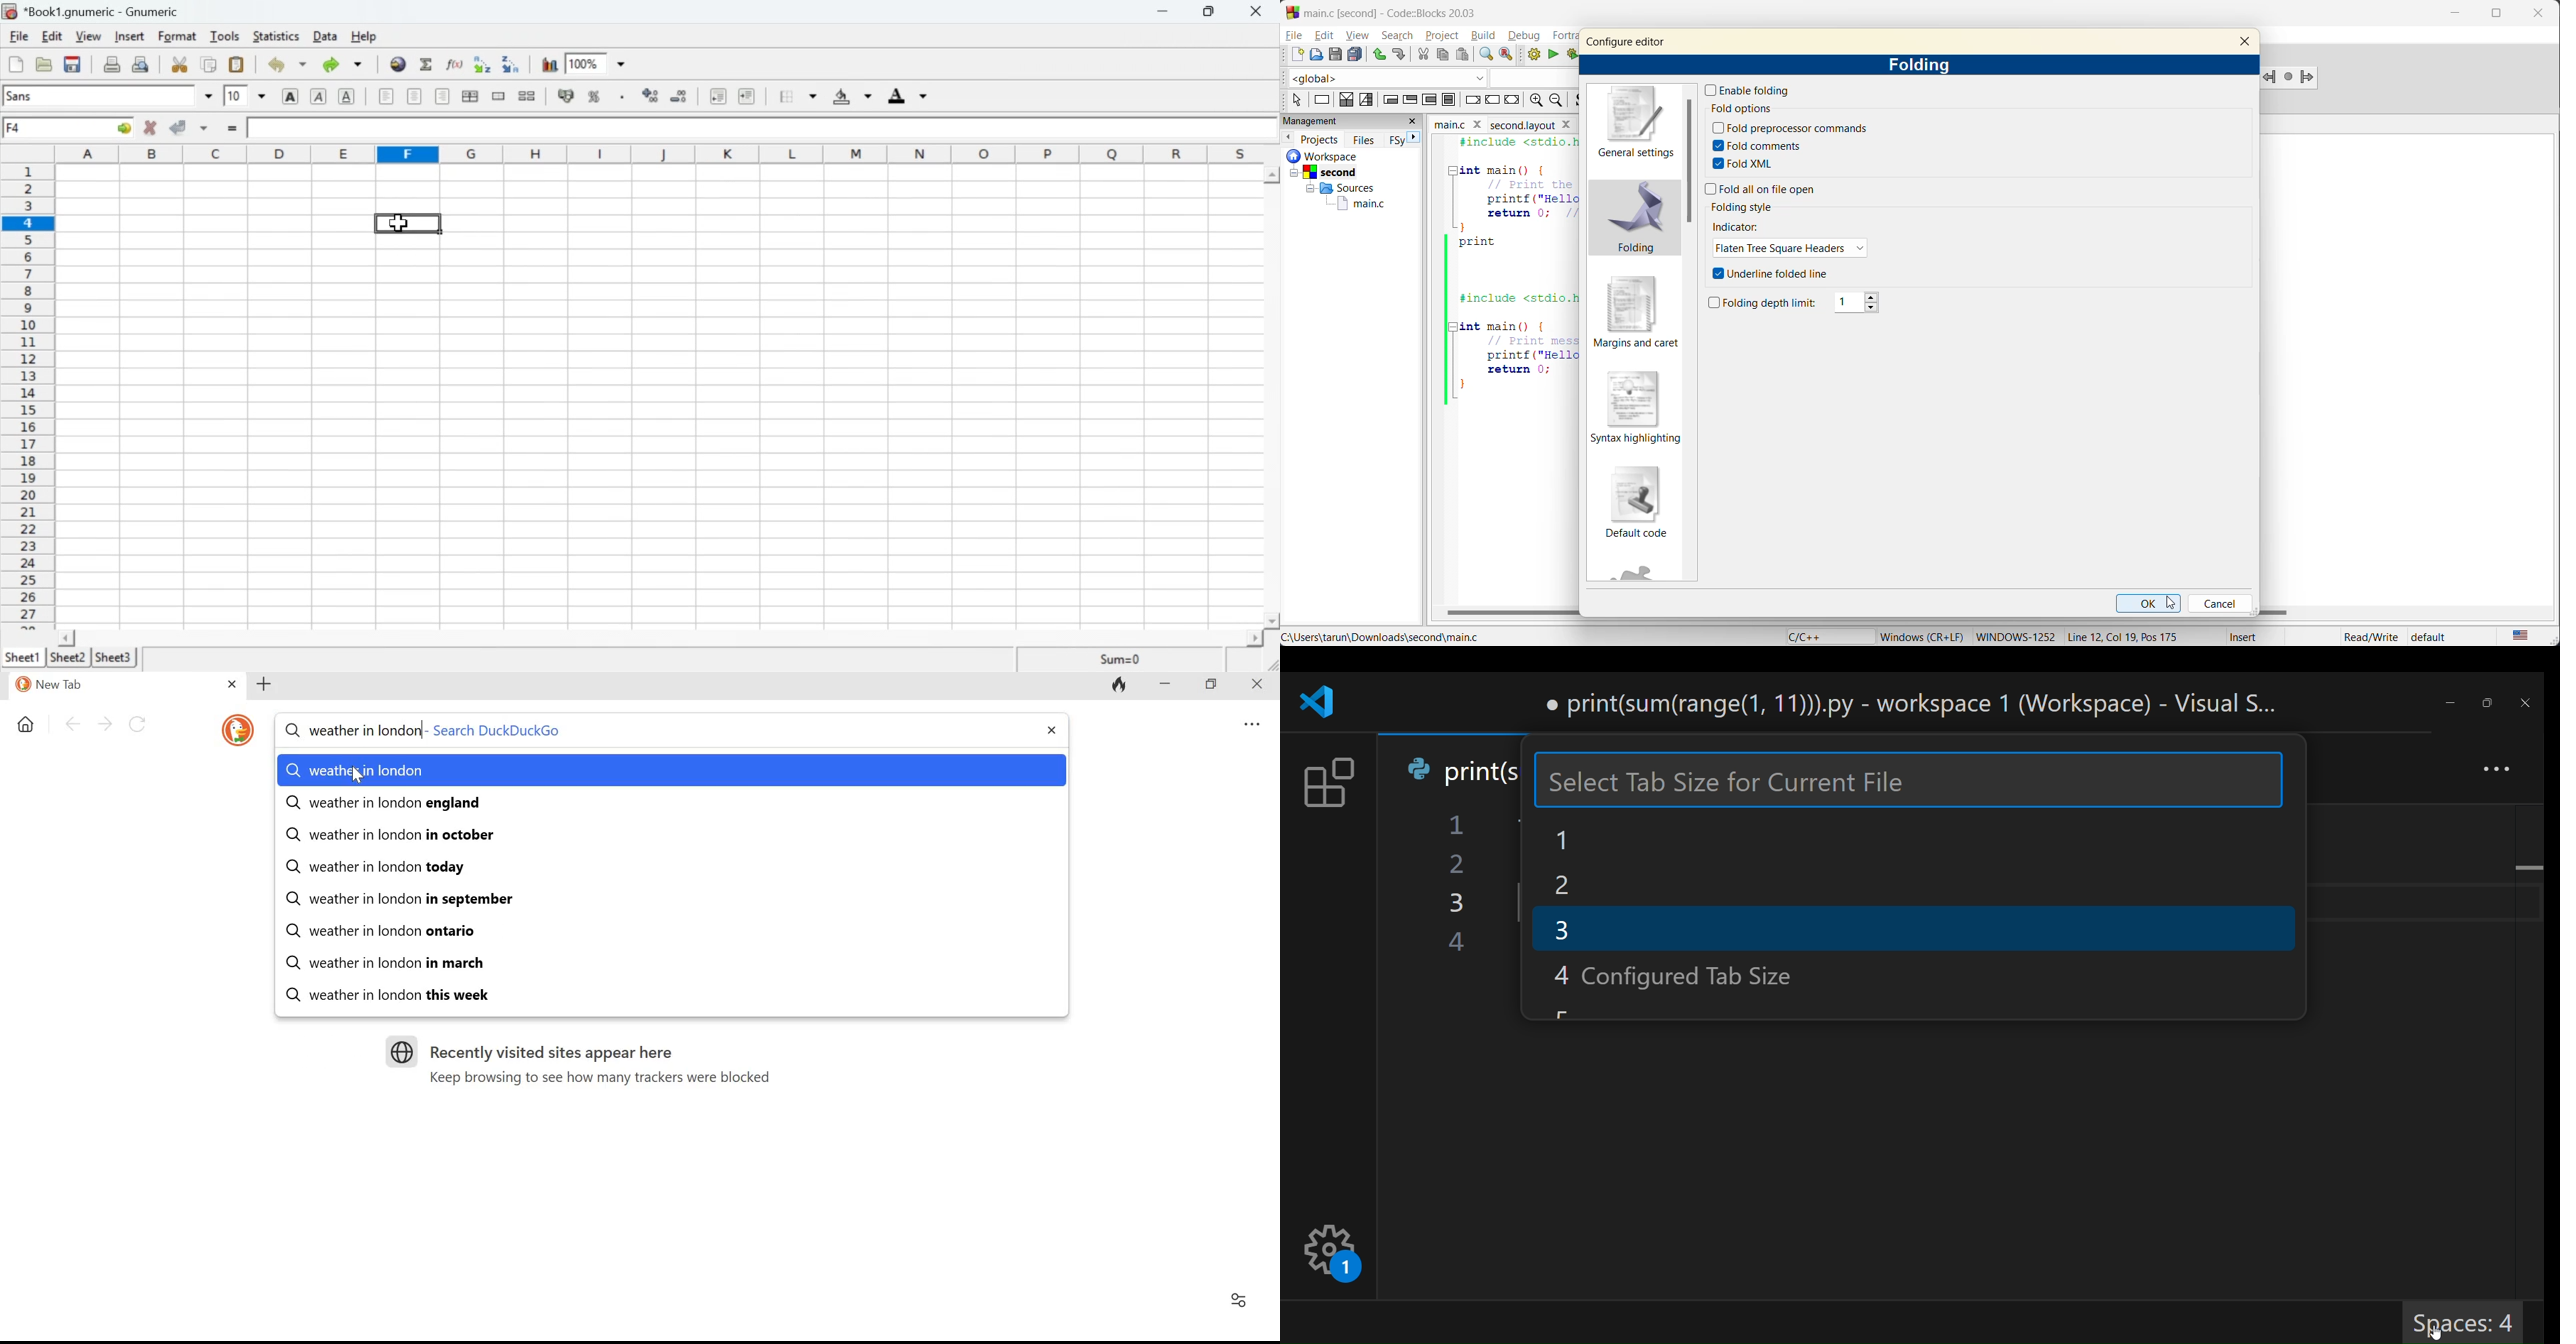 The width and height of the screenshot is (2576, 1344). Describe the element at coordinates (177, 36) in the screenshot. I see `Format` at that location.